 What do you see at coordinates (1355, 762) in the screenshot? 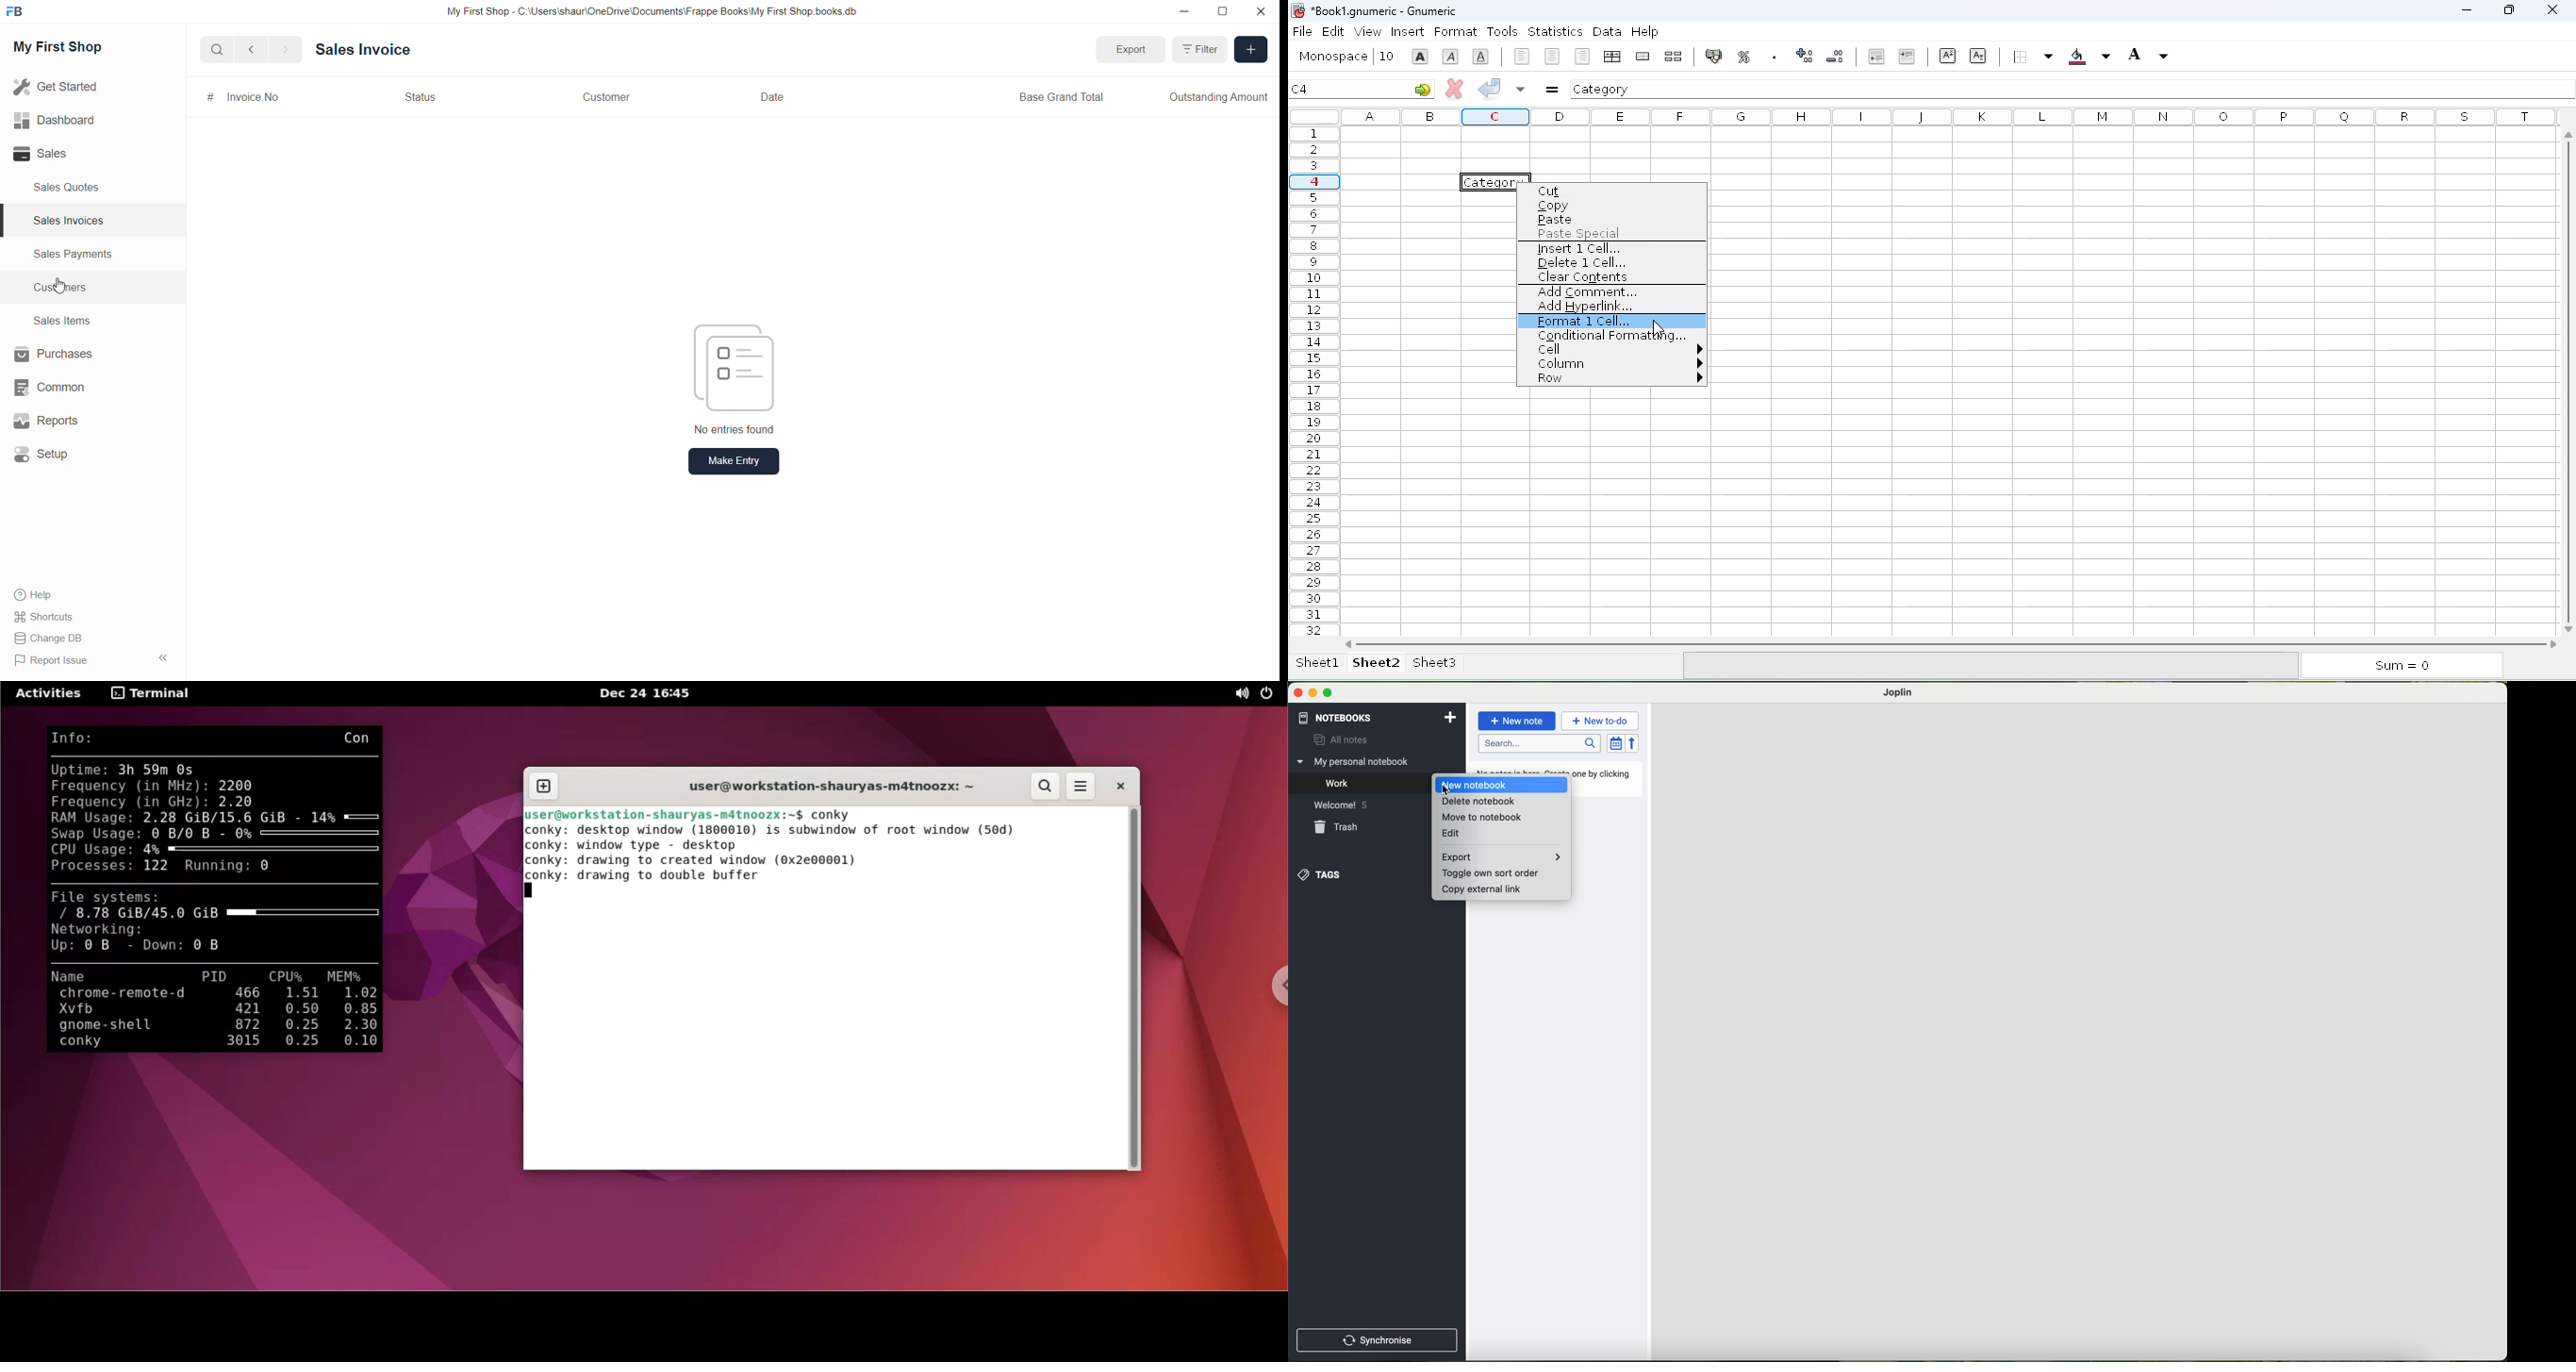
I see `my personal notebook` at bounding box center [1355, 762].